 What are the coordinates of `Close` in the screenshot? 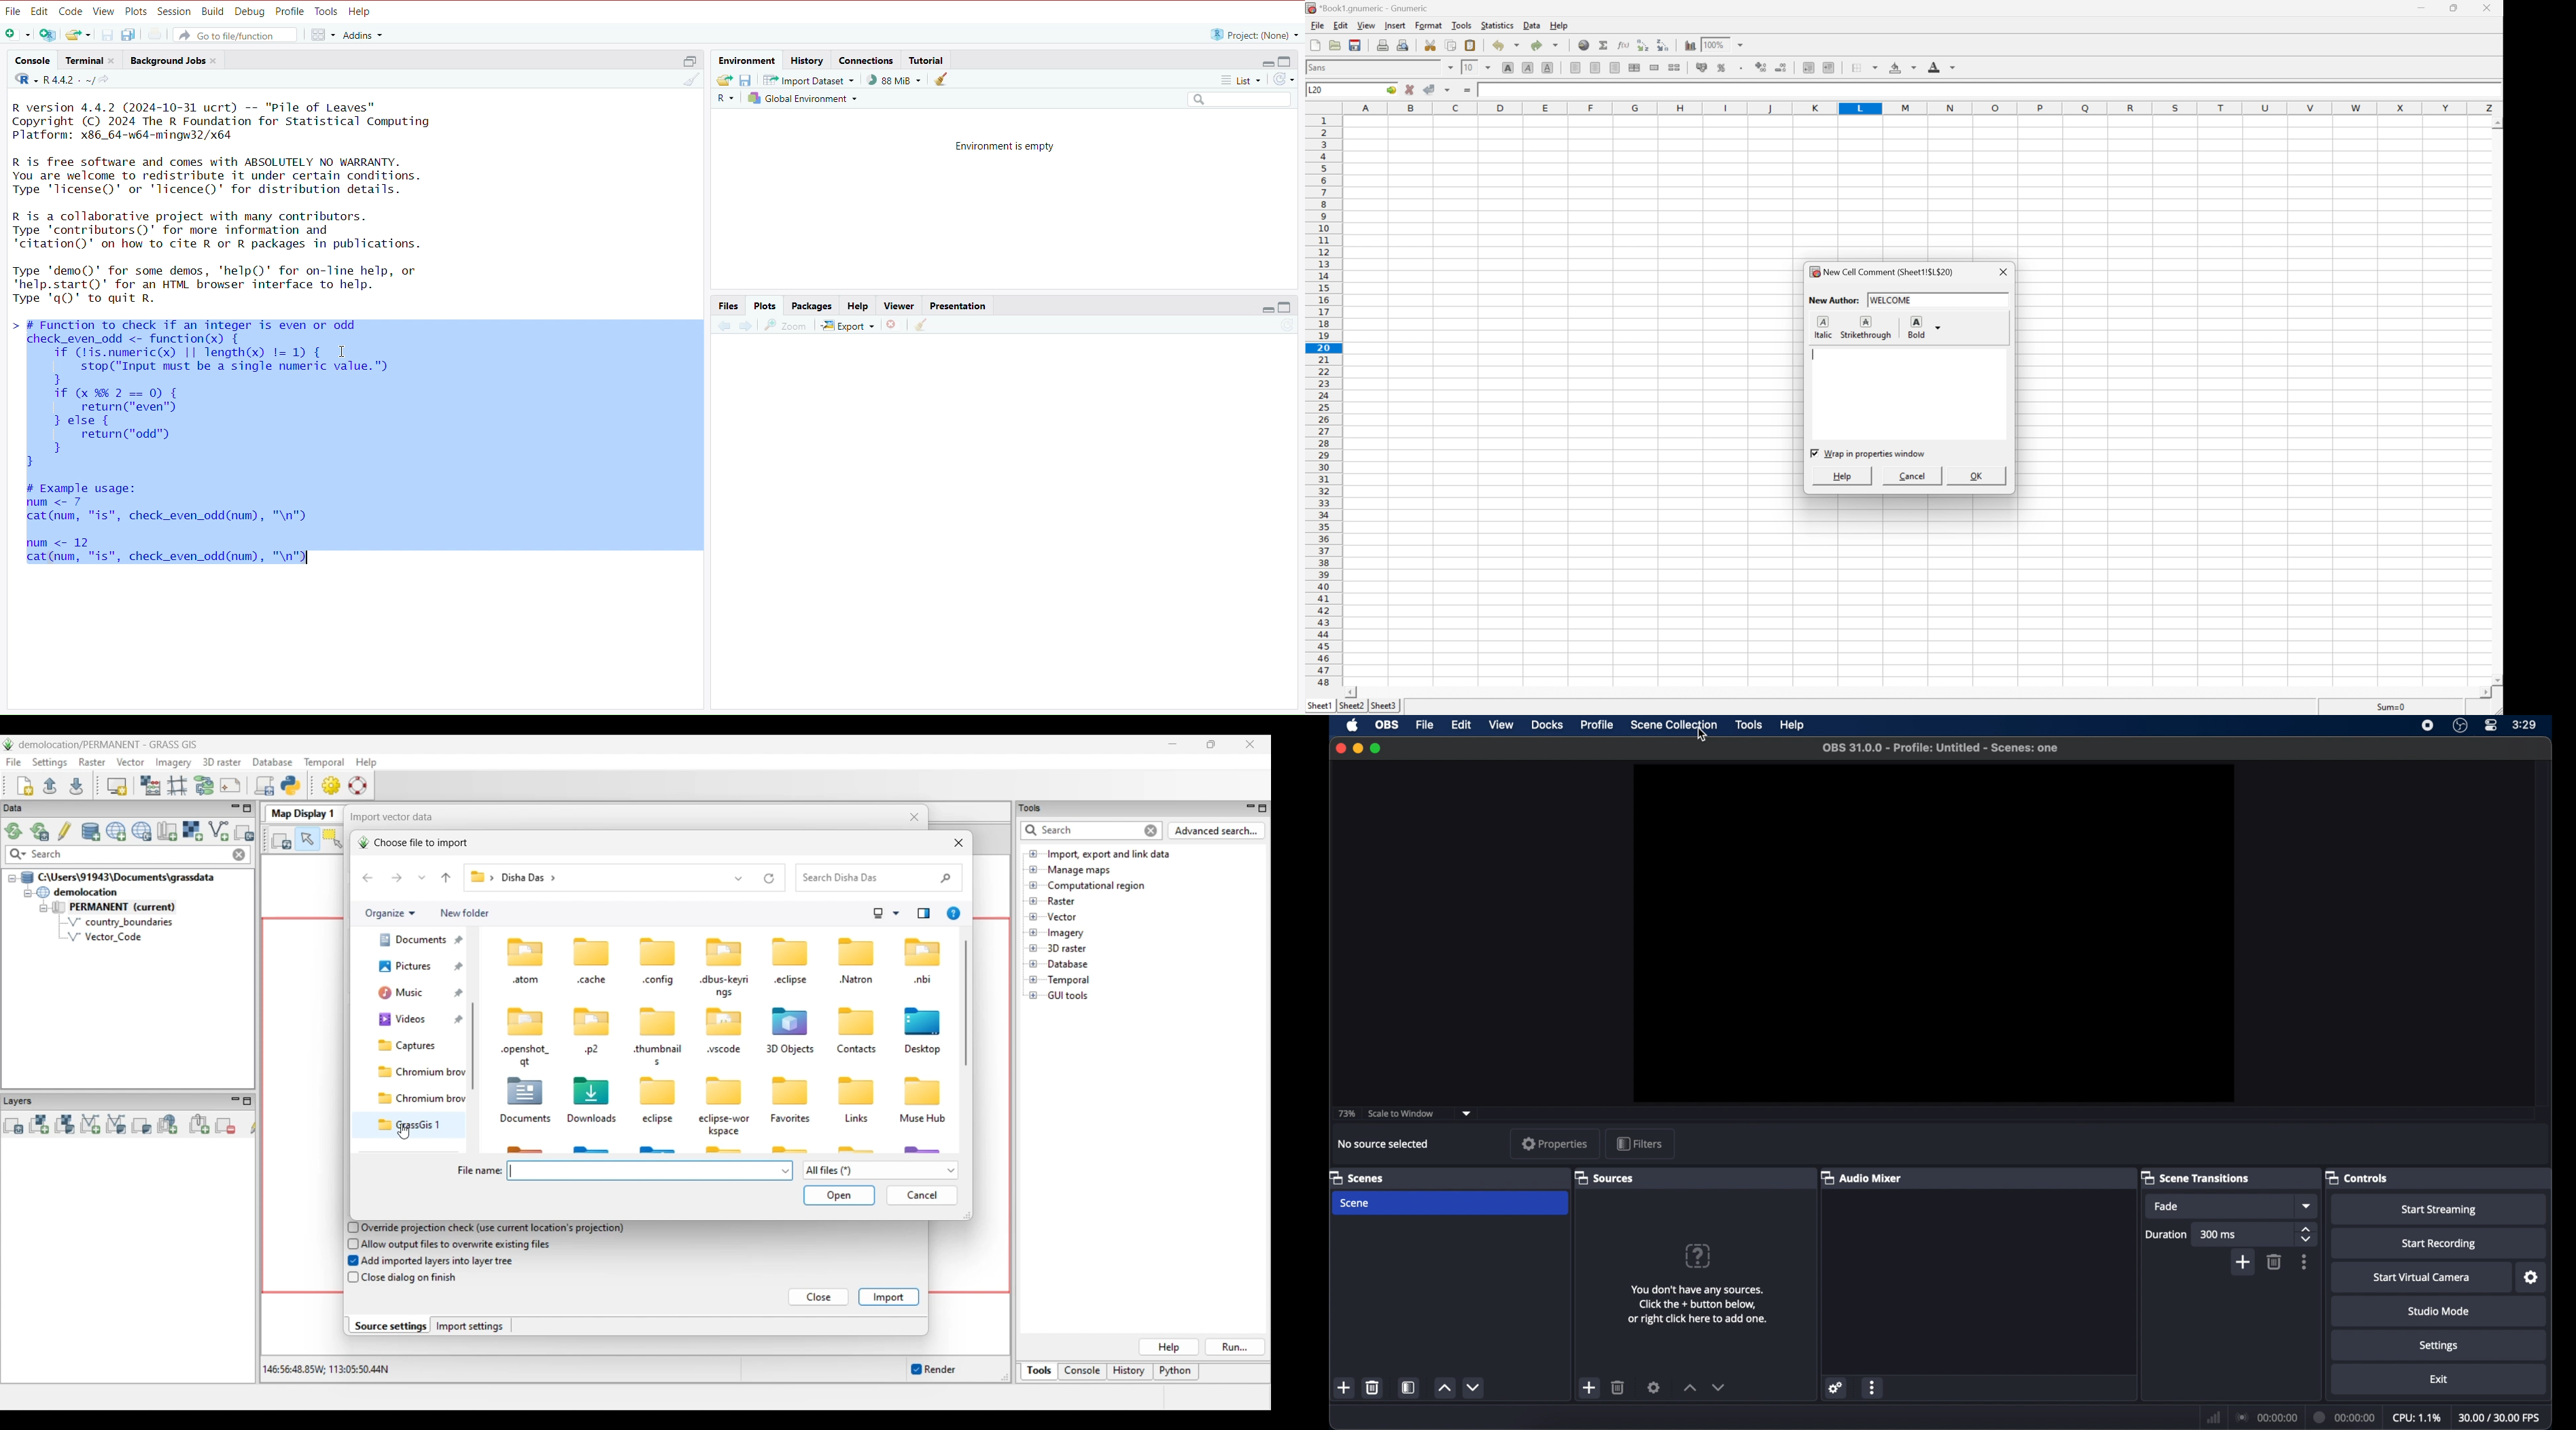 It's located at (2486, 7).